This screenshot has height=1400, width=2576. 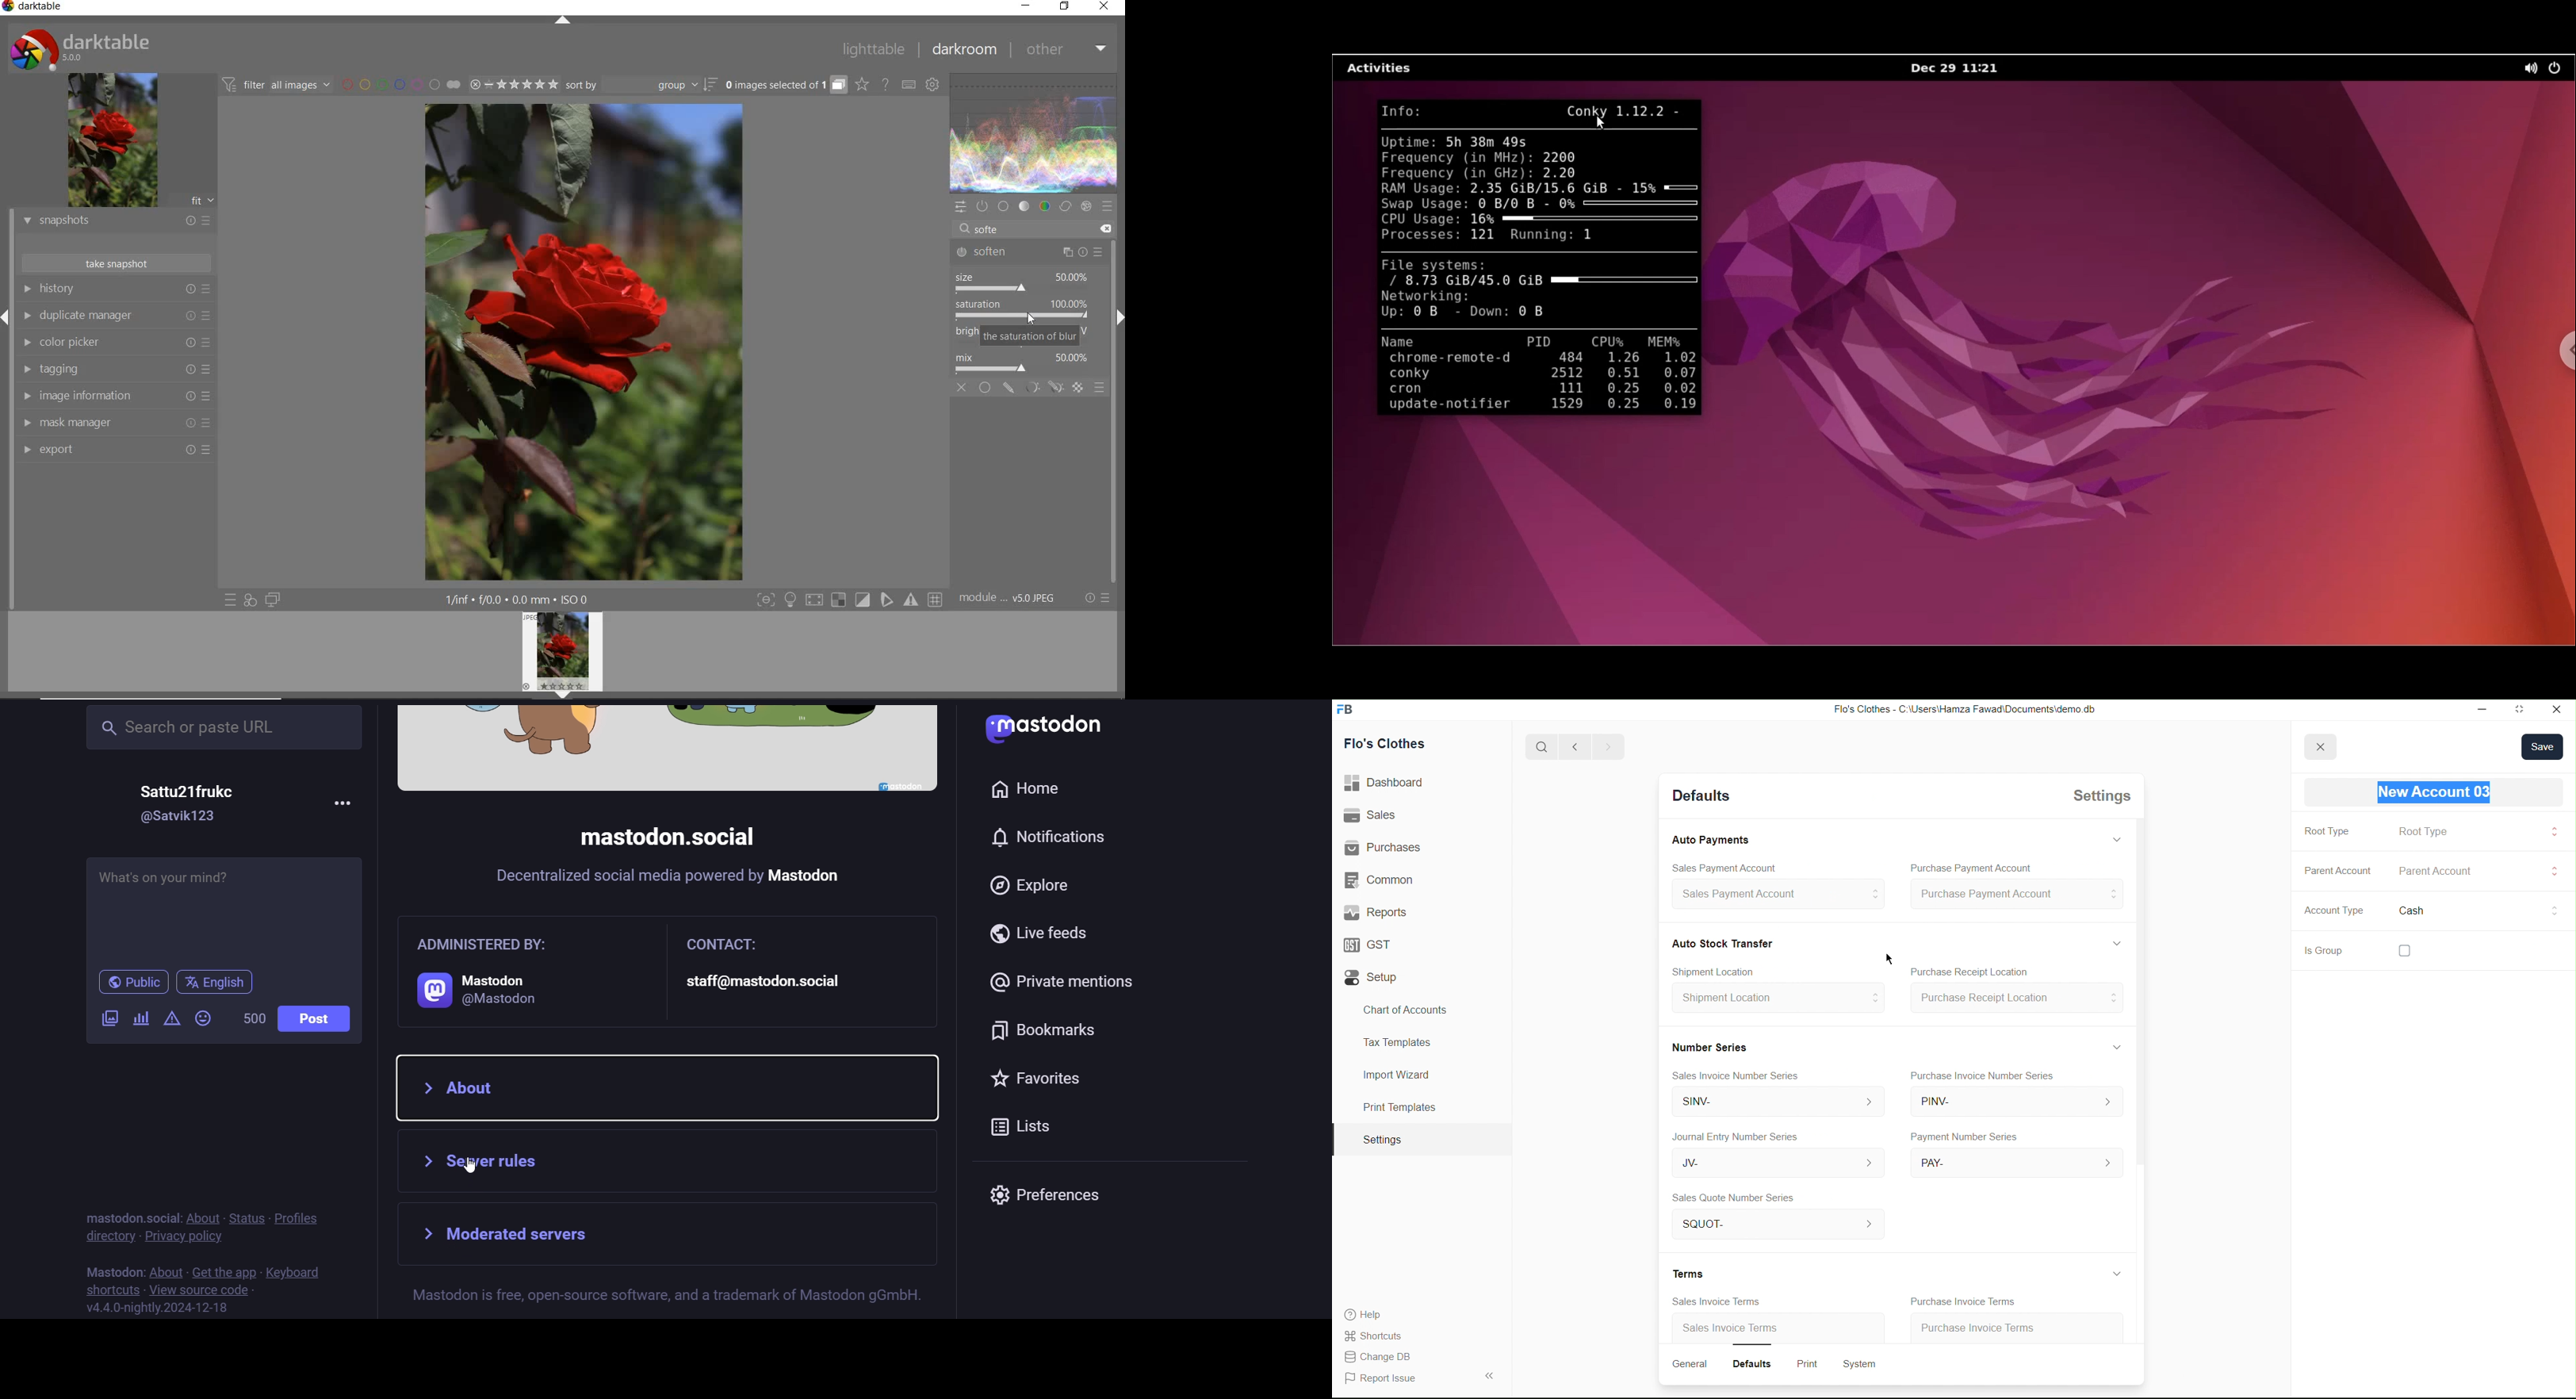 What do you see at coordinates (964, 52) in the screenshot?
I see `darkroom` at bounding box center [964, 52].